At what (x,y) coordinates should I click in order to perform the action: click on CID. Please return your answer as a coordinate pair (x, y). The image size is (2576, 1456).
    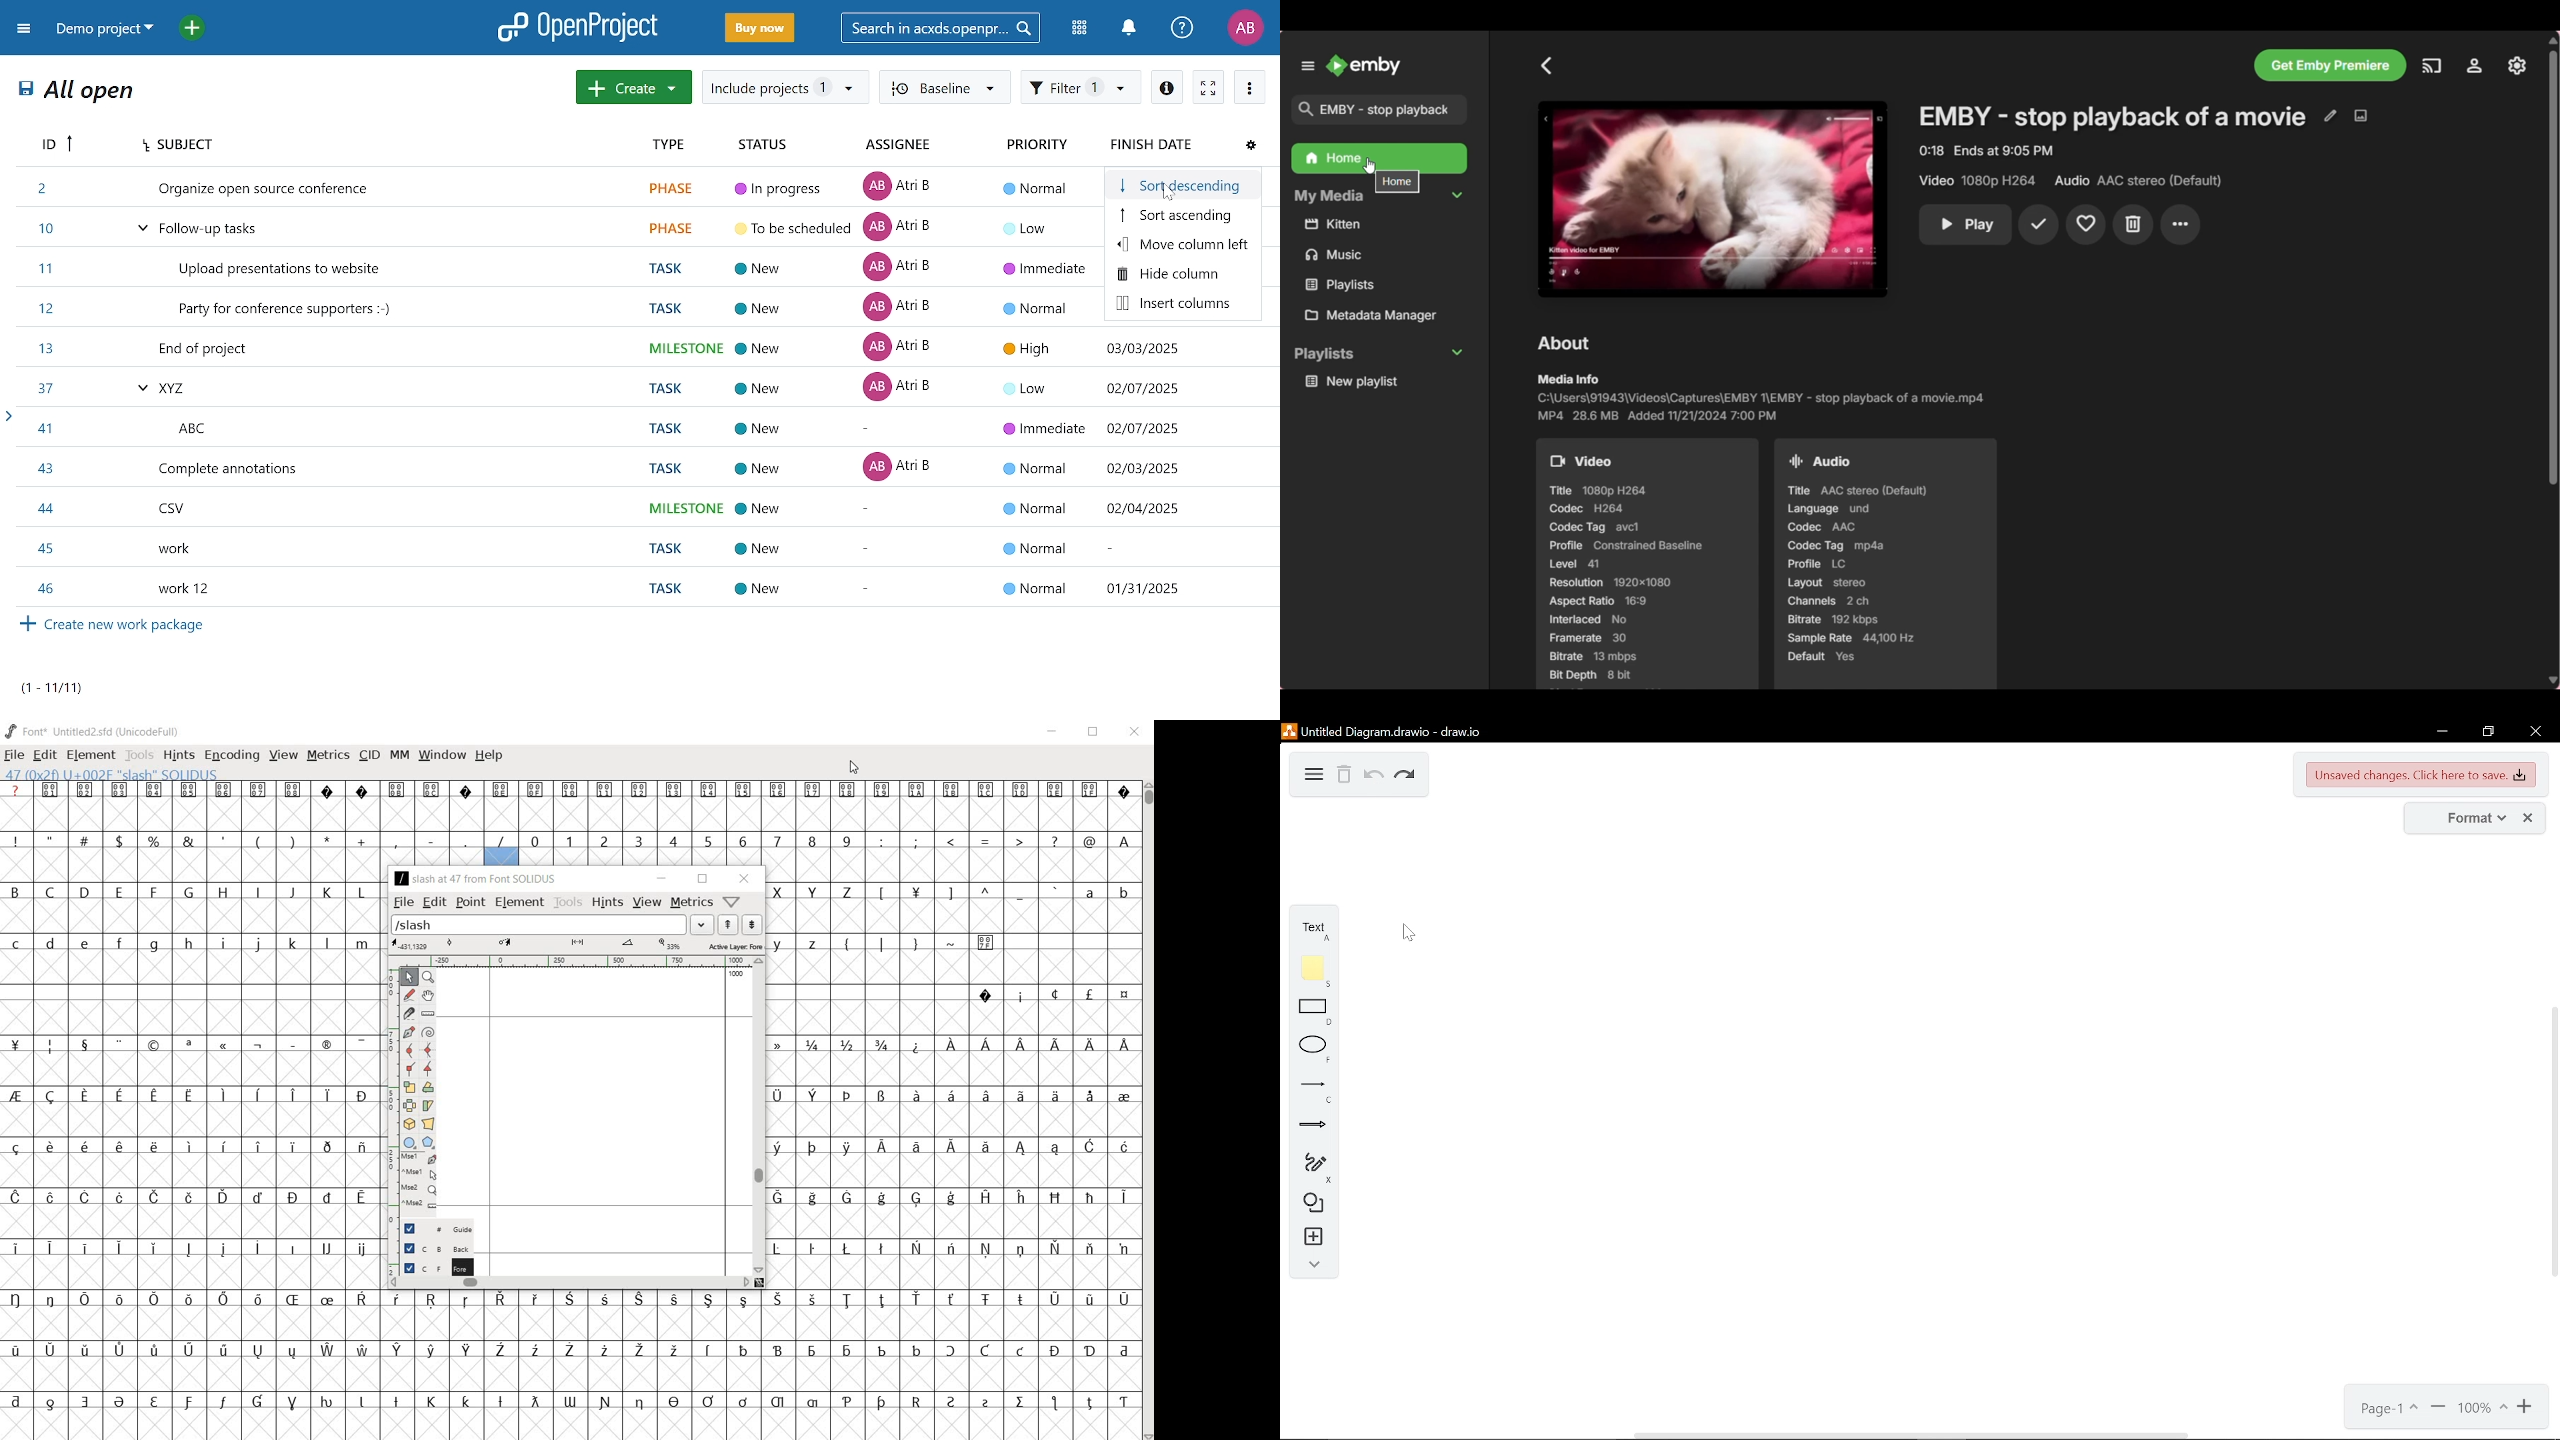
    Looking at the image, I should click on (369, 755).